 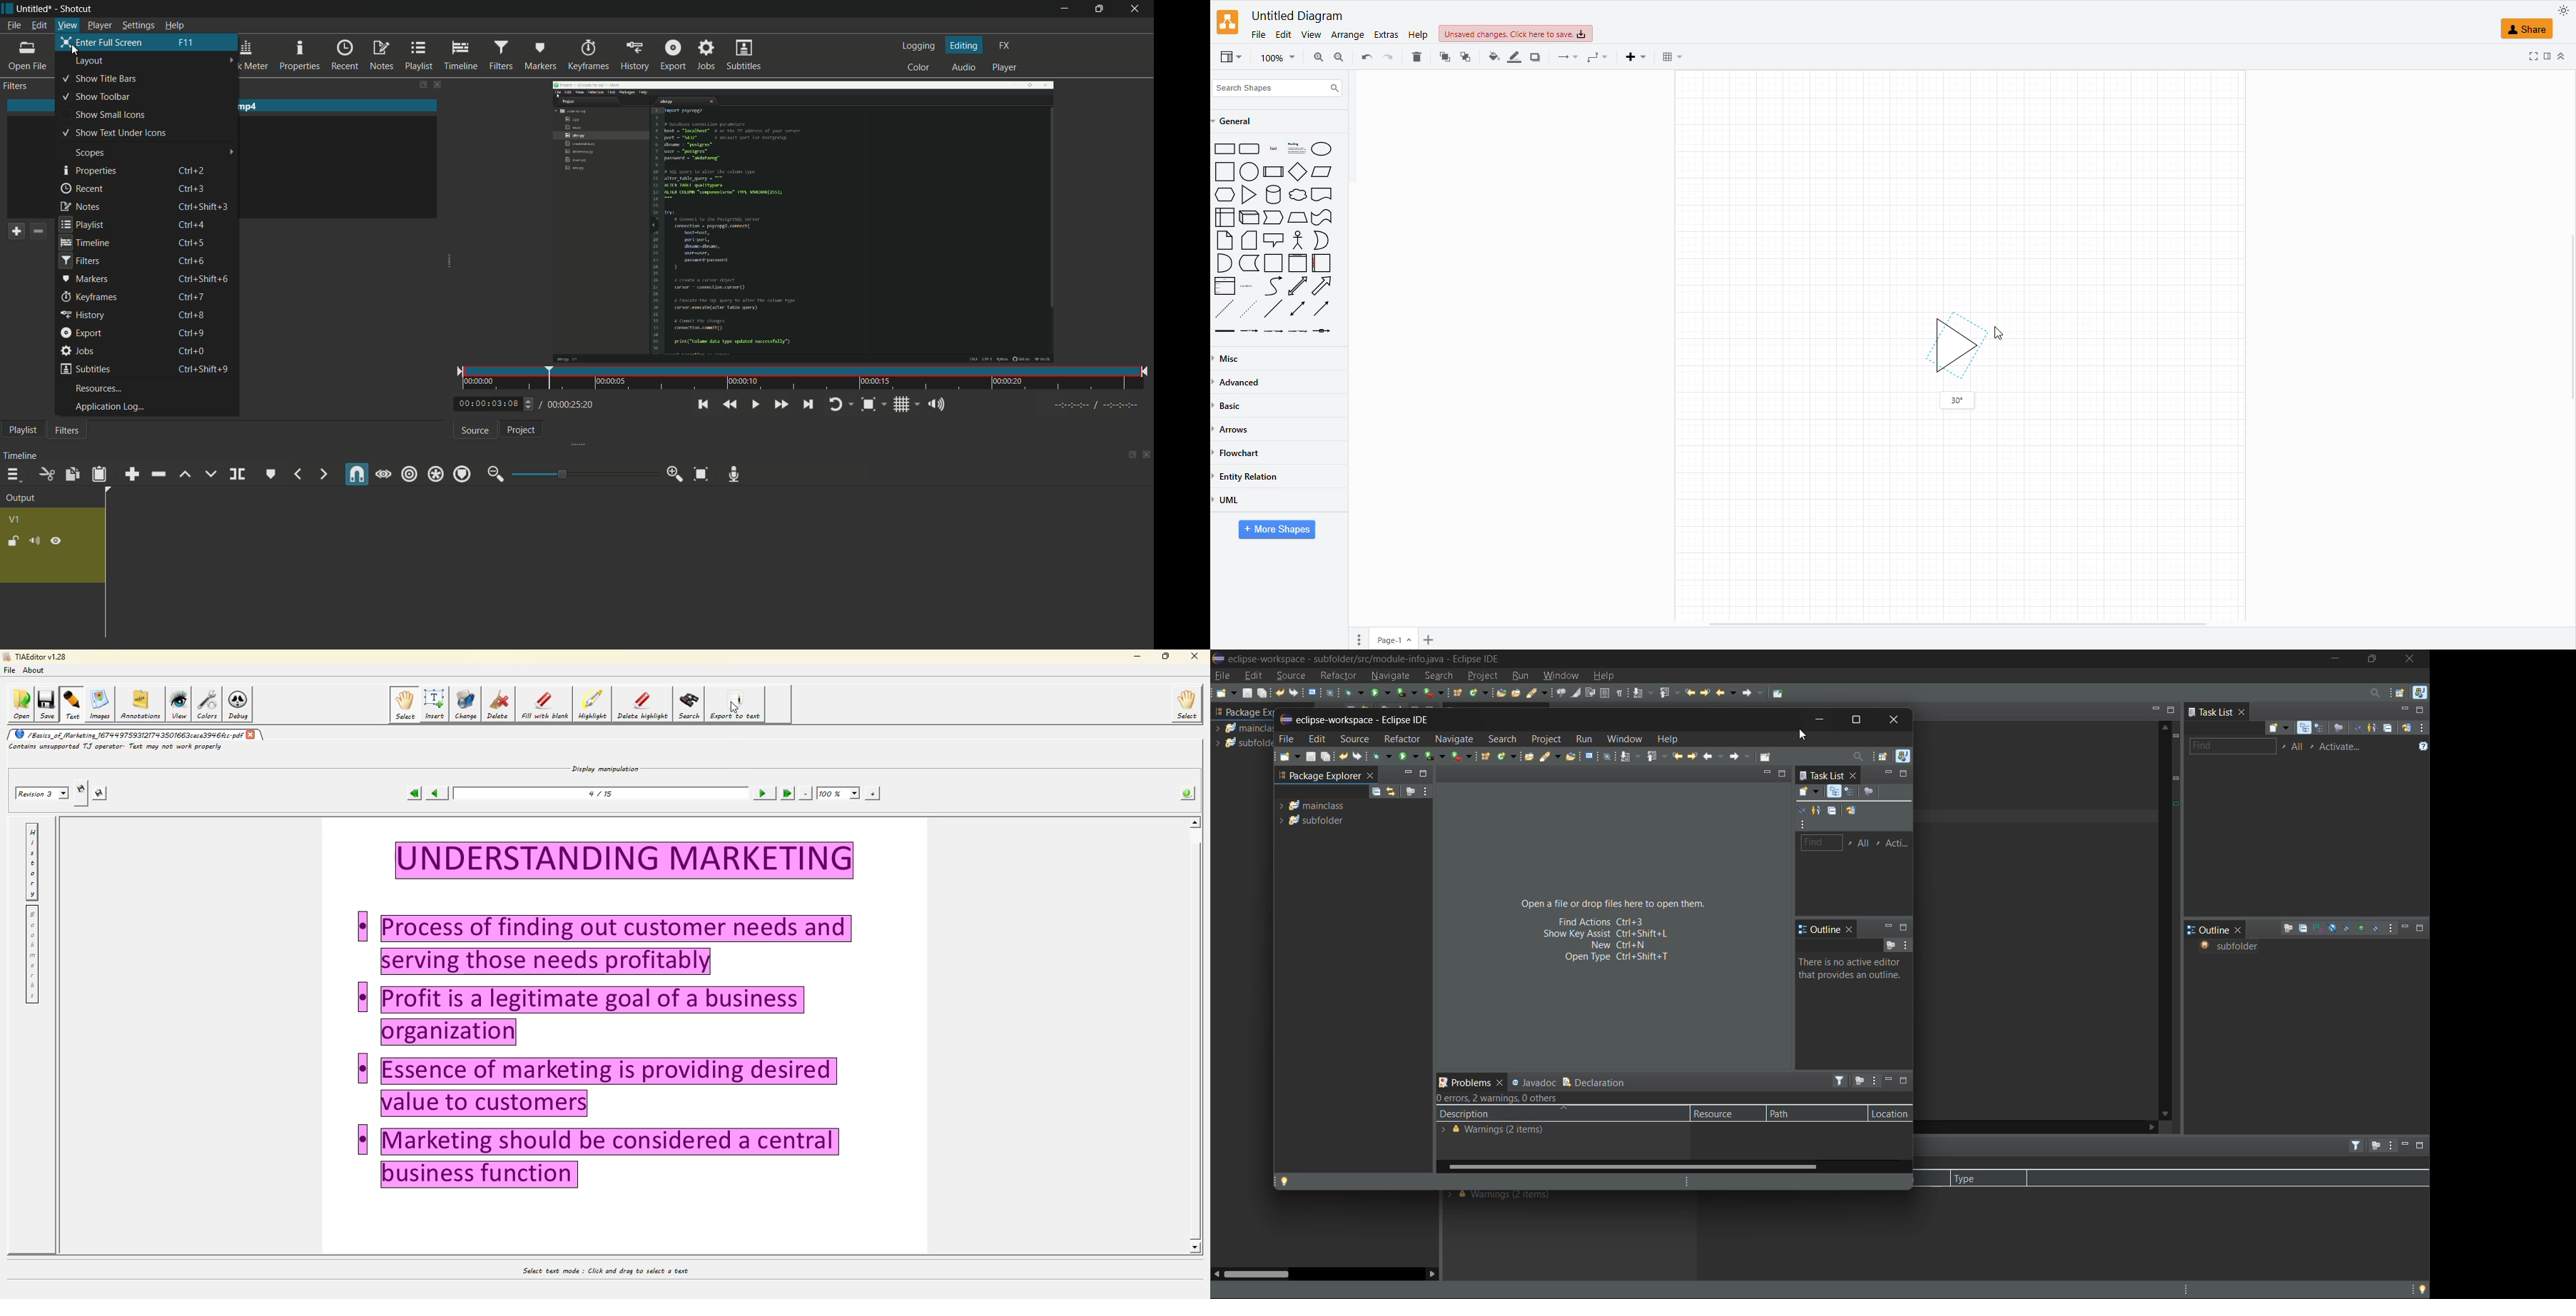 What do you see at coordinates (1410, 693) in the screenshot?
I see `coverage` at bounding box center [1410, 693].